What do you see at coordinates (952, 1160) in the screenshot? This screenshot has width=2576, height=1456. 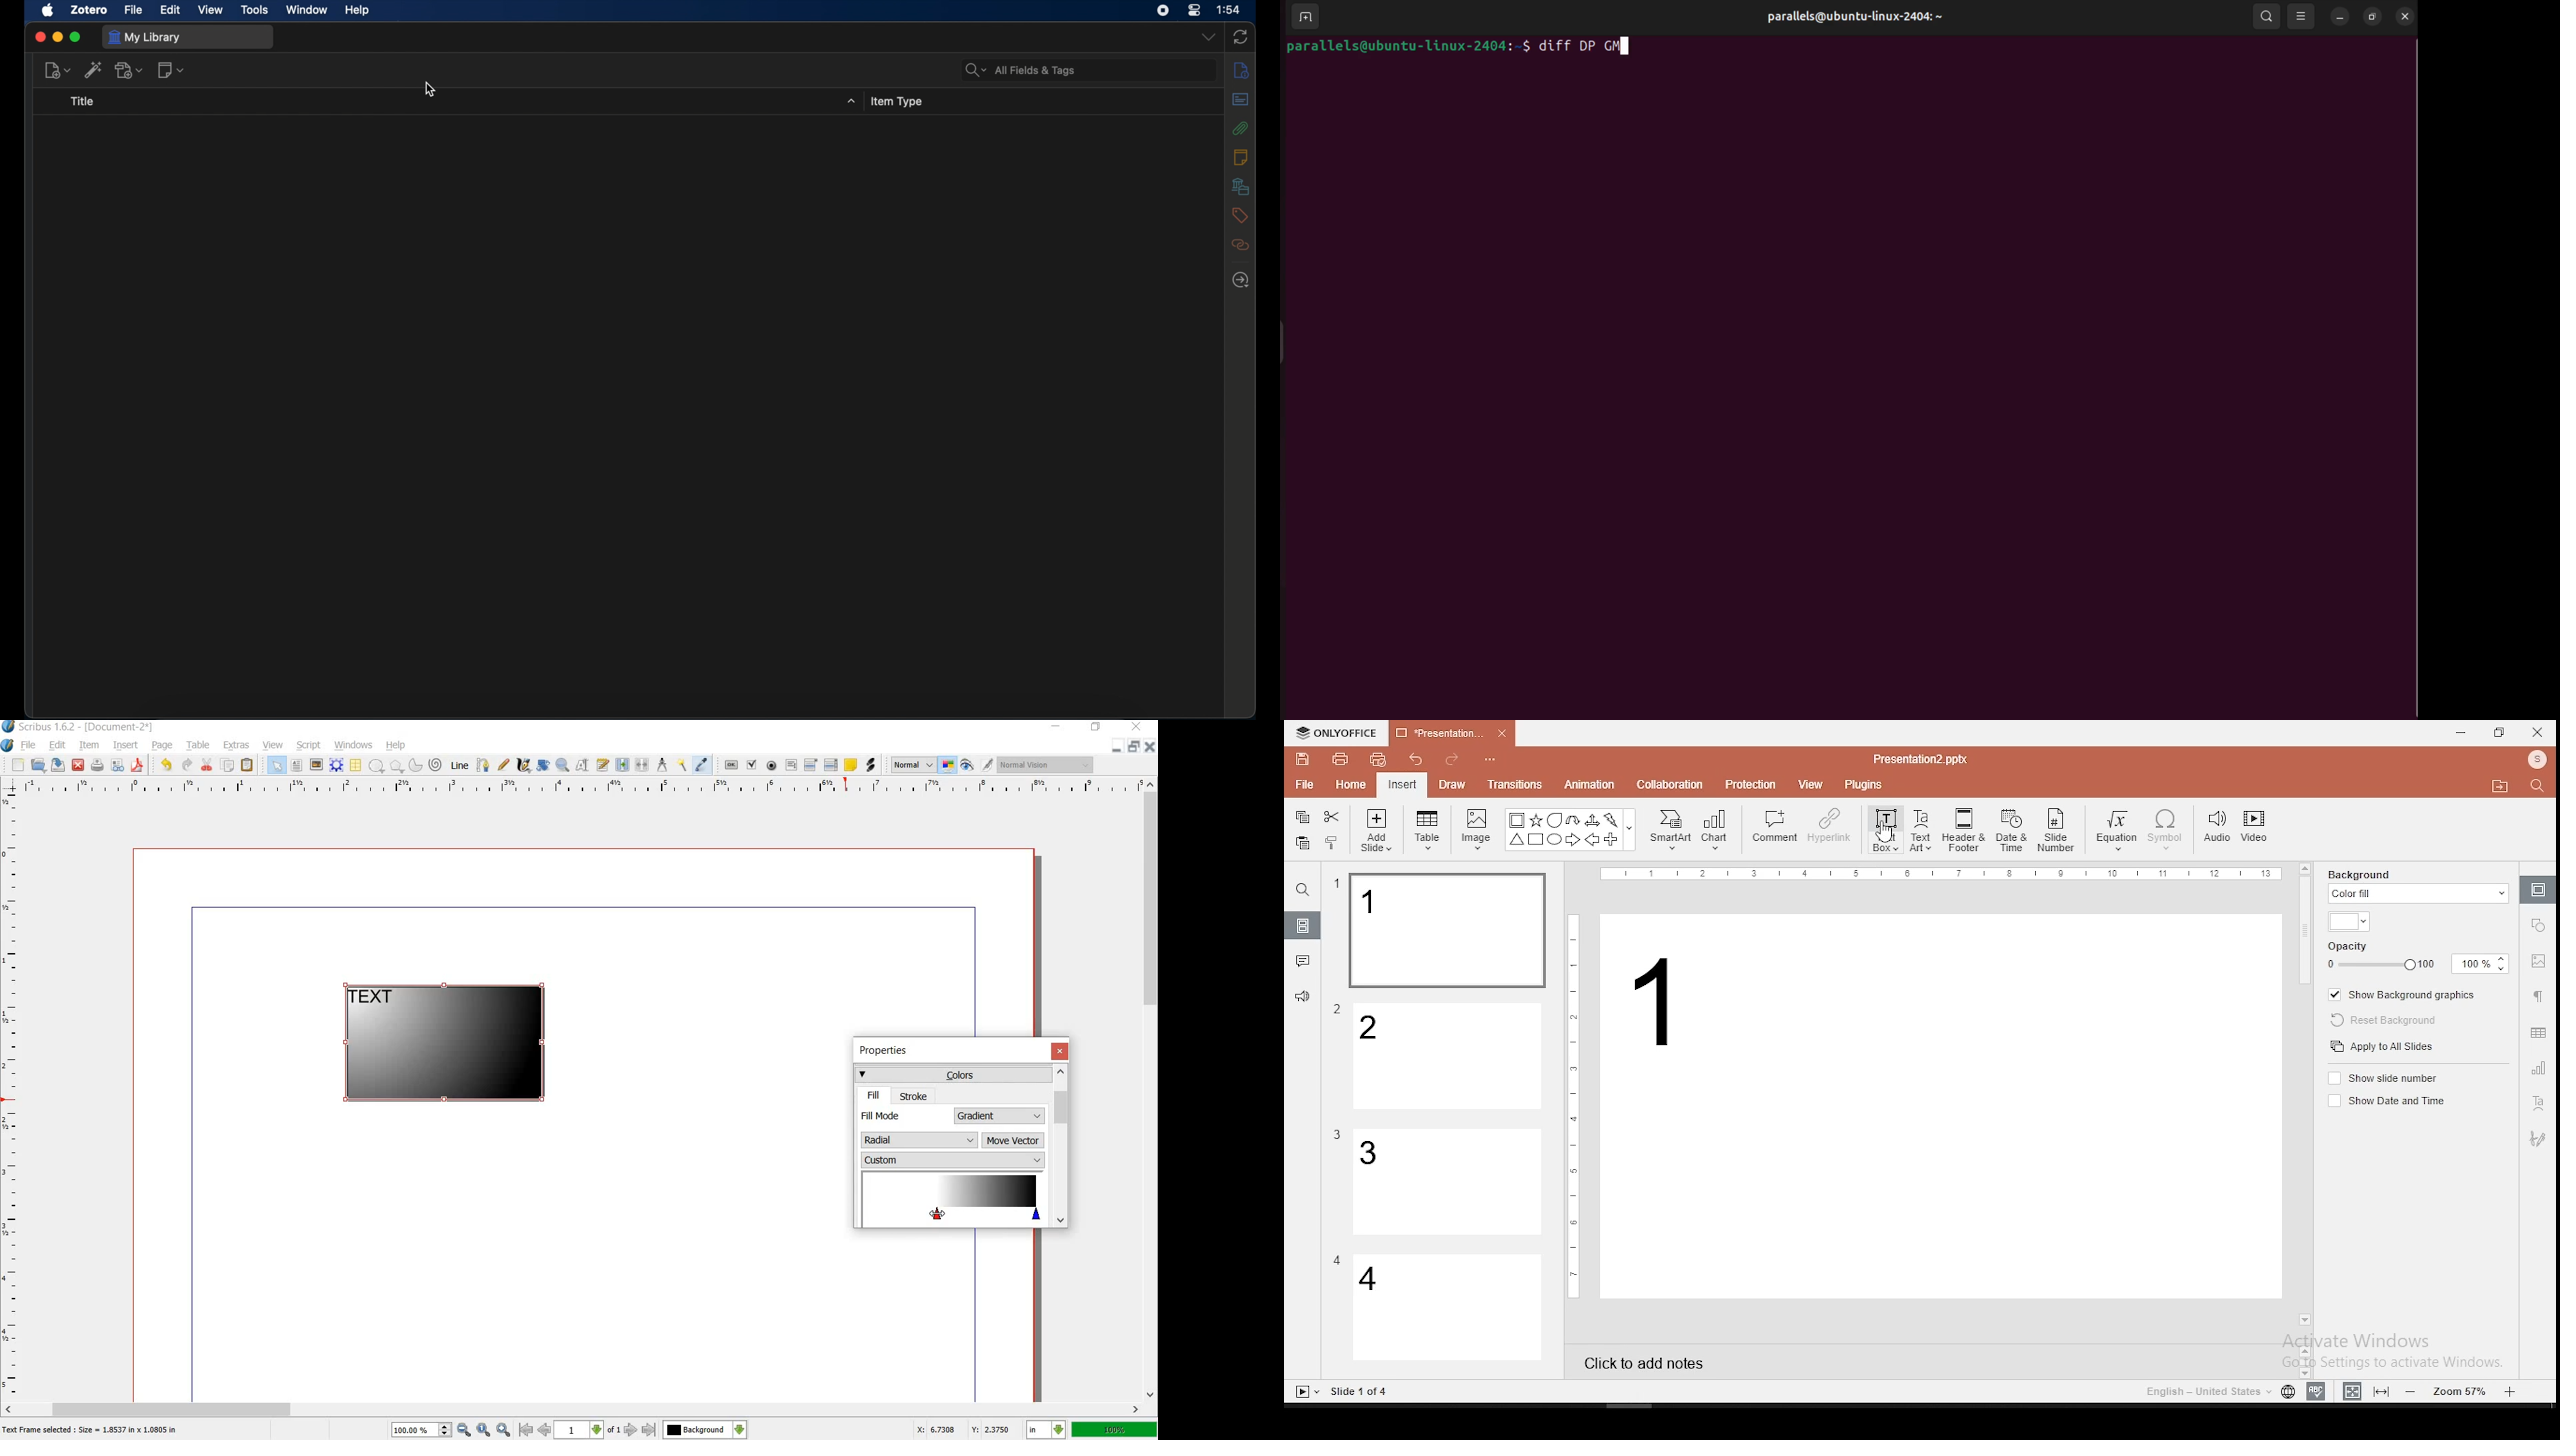 I see `custom` at bounding box center [952, 1160].